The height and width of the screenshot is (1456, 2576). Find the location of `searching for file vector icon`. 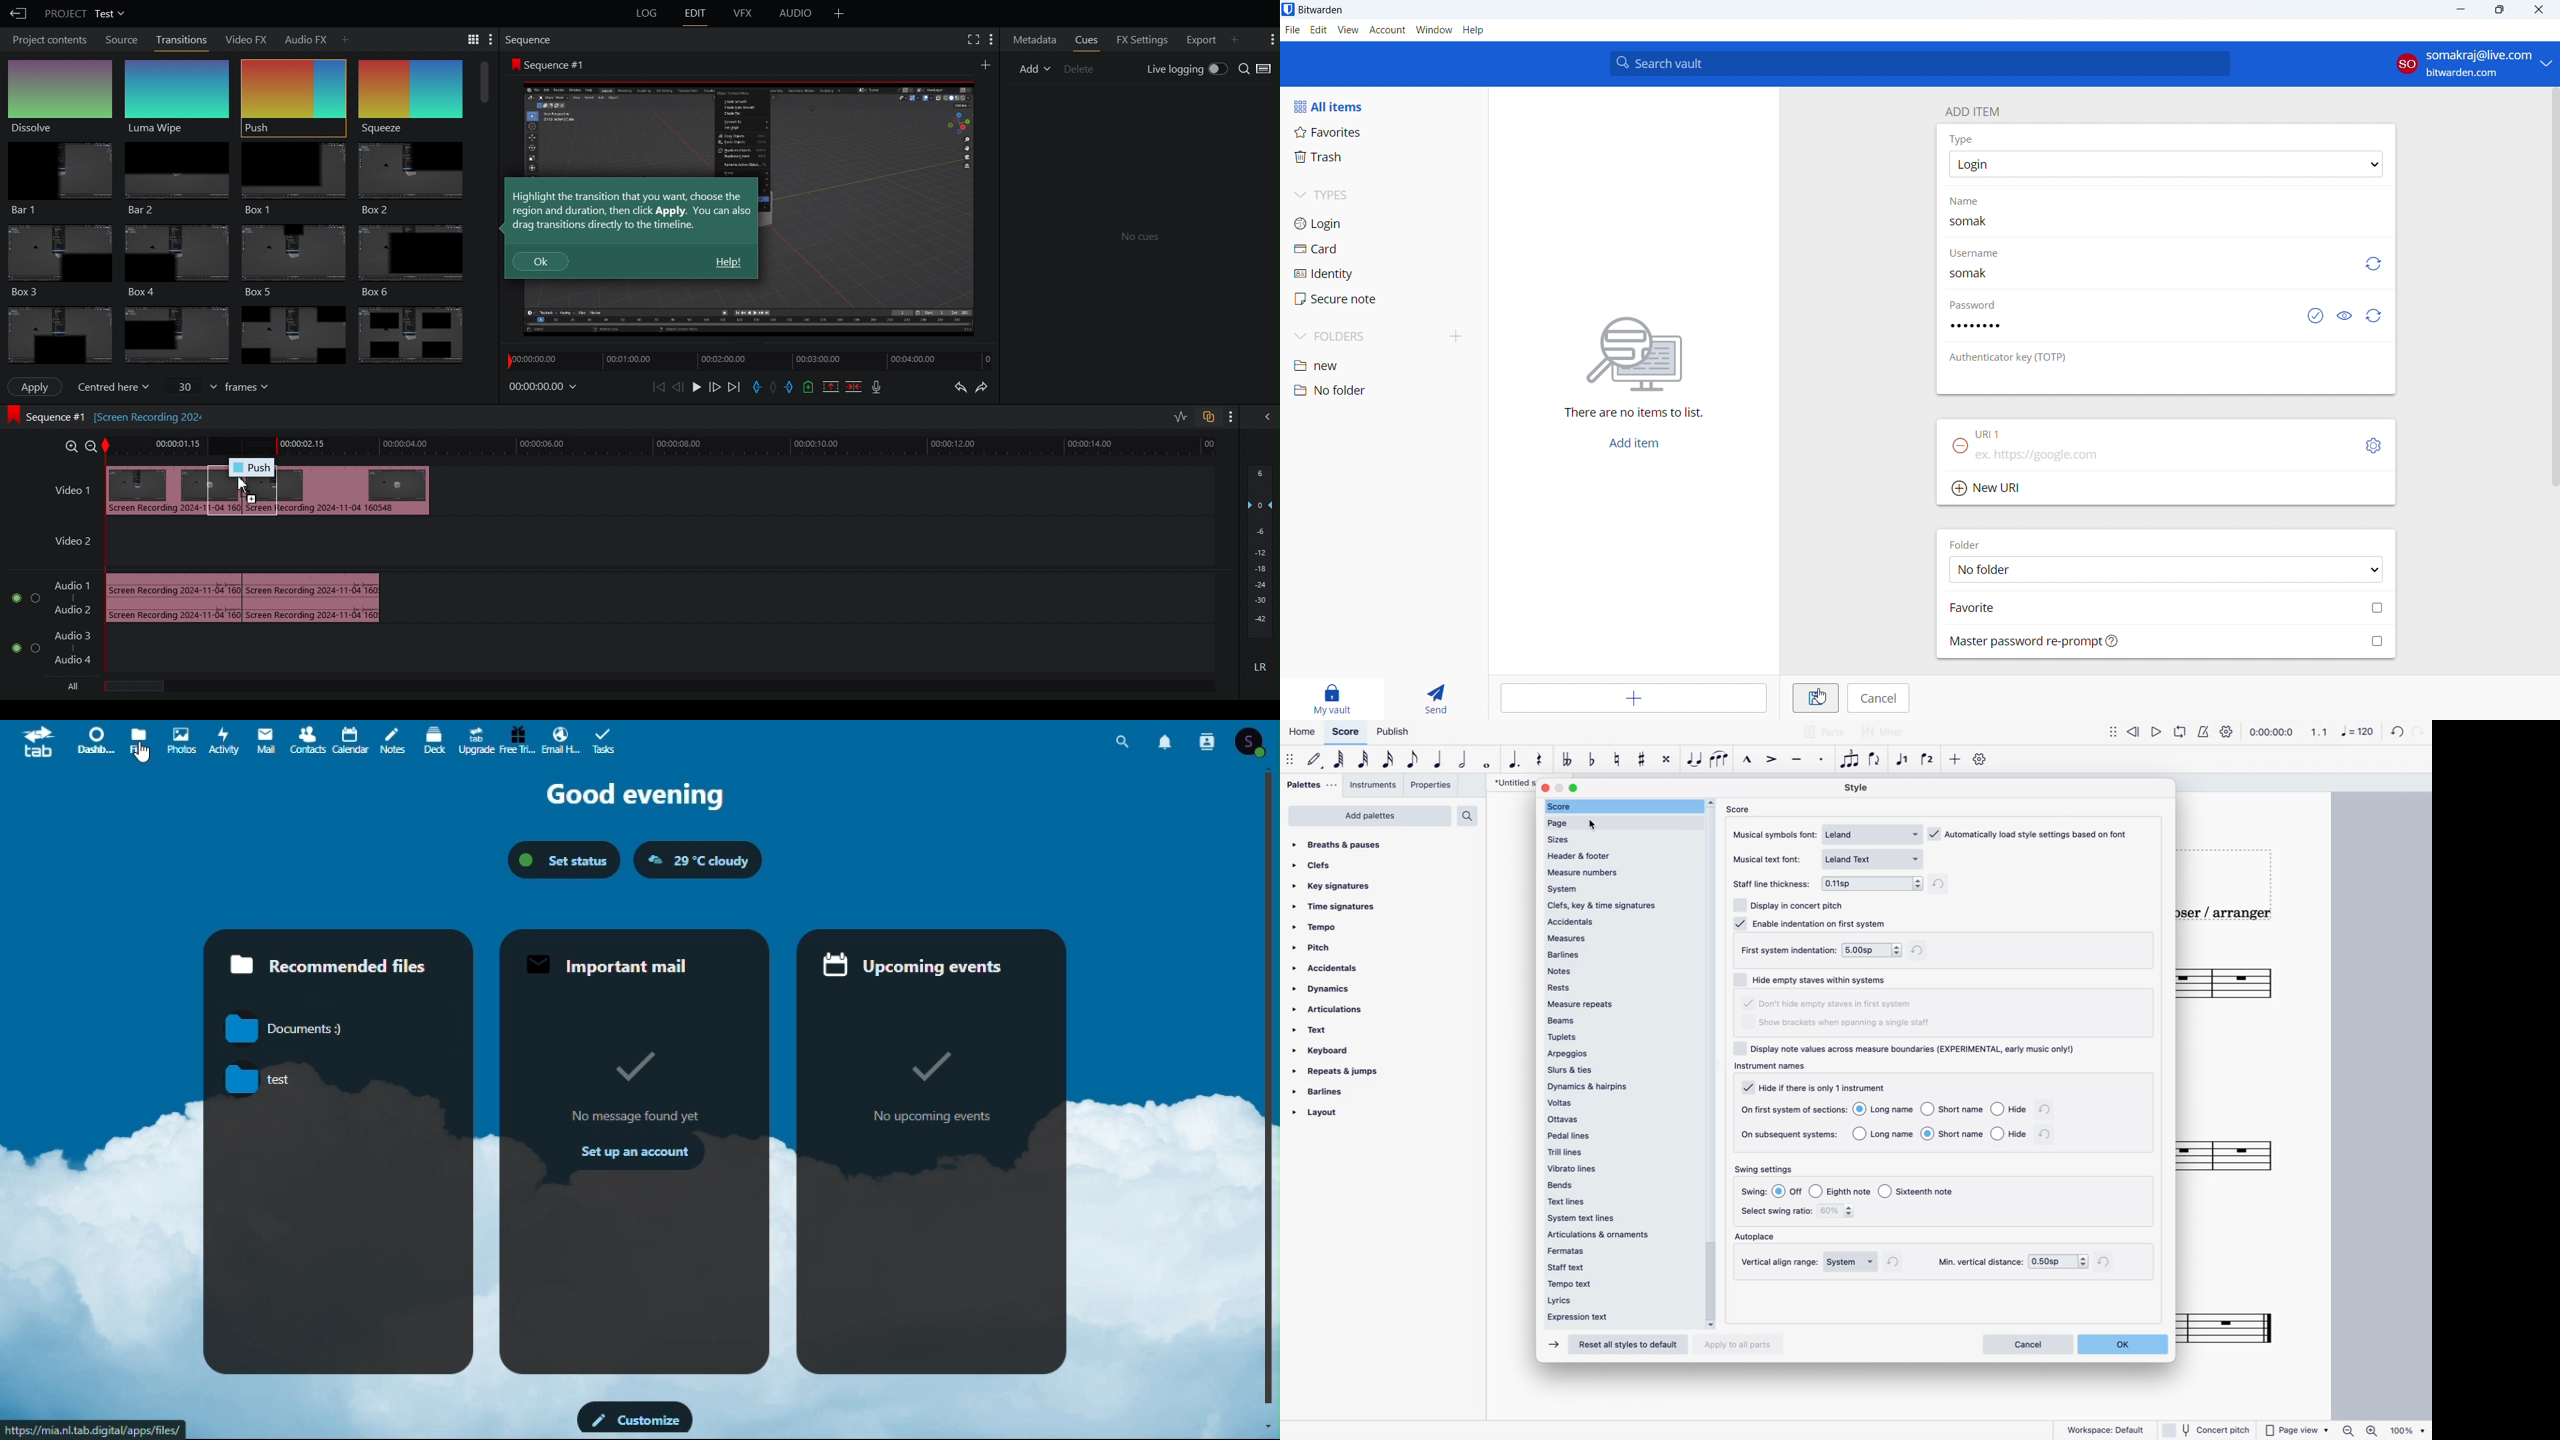

searching for file vector icon is located at coordinates (1633, 355).